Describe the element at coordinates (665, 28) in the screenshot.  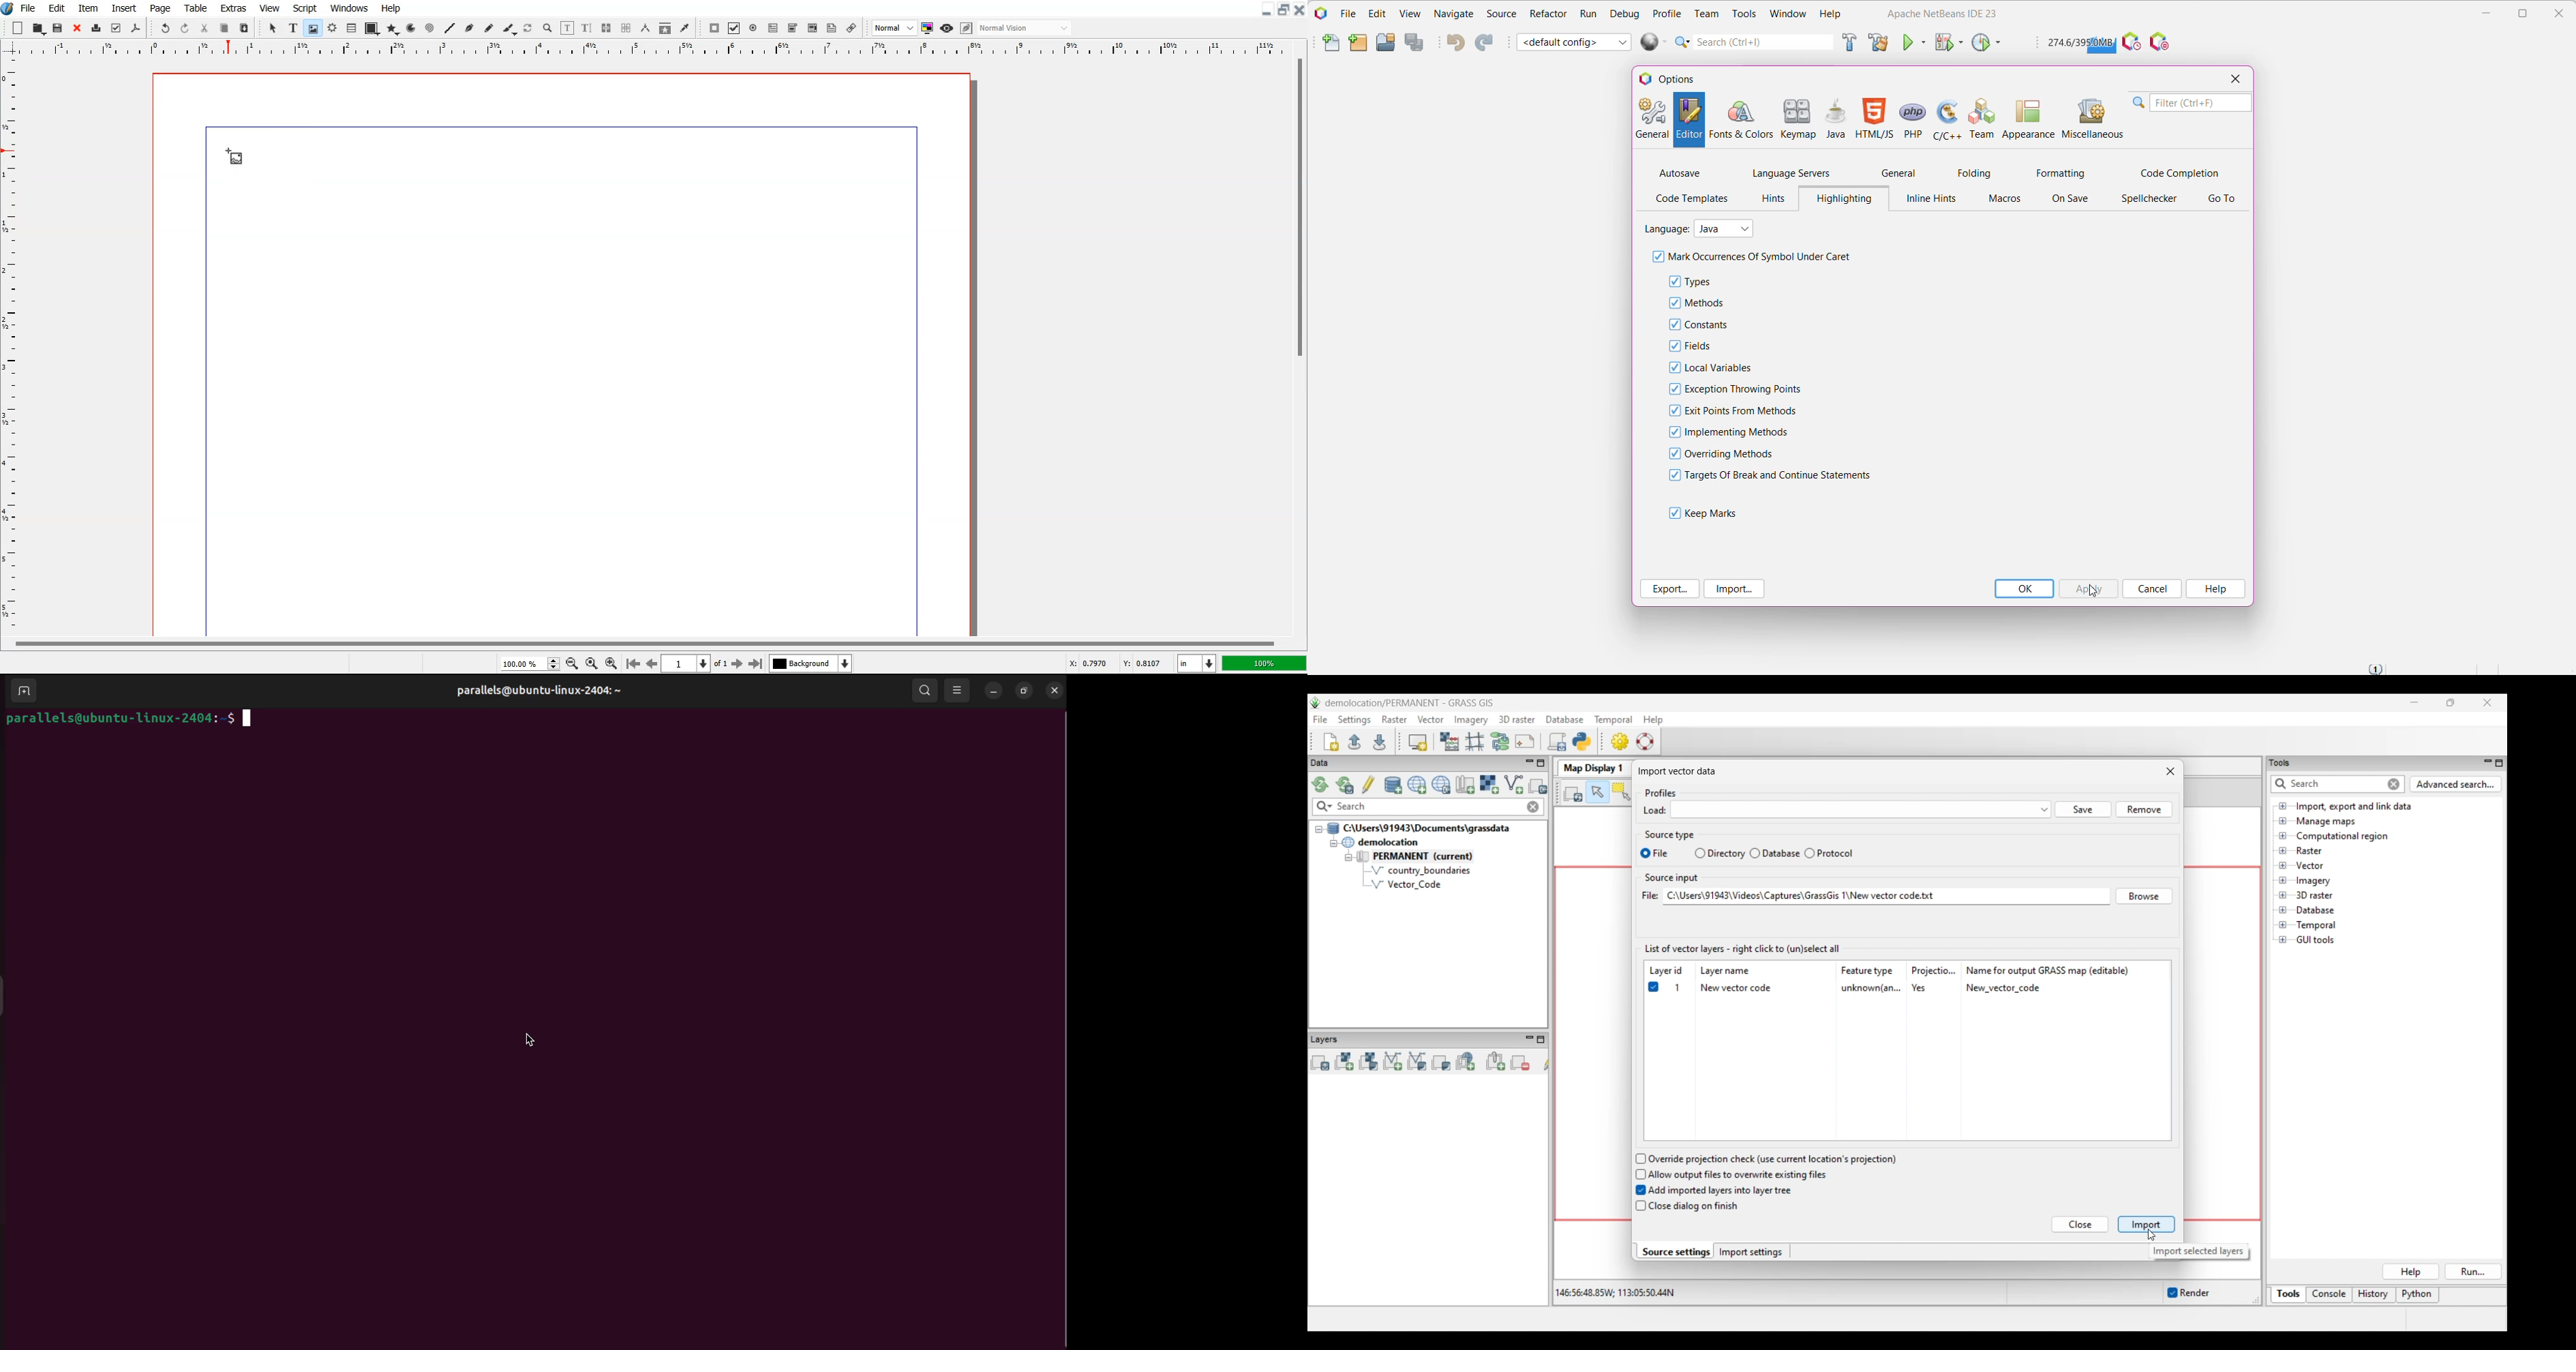
I see `Copy Item Properties` at that location.